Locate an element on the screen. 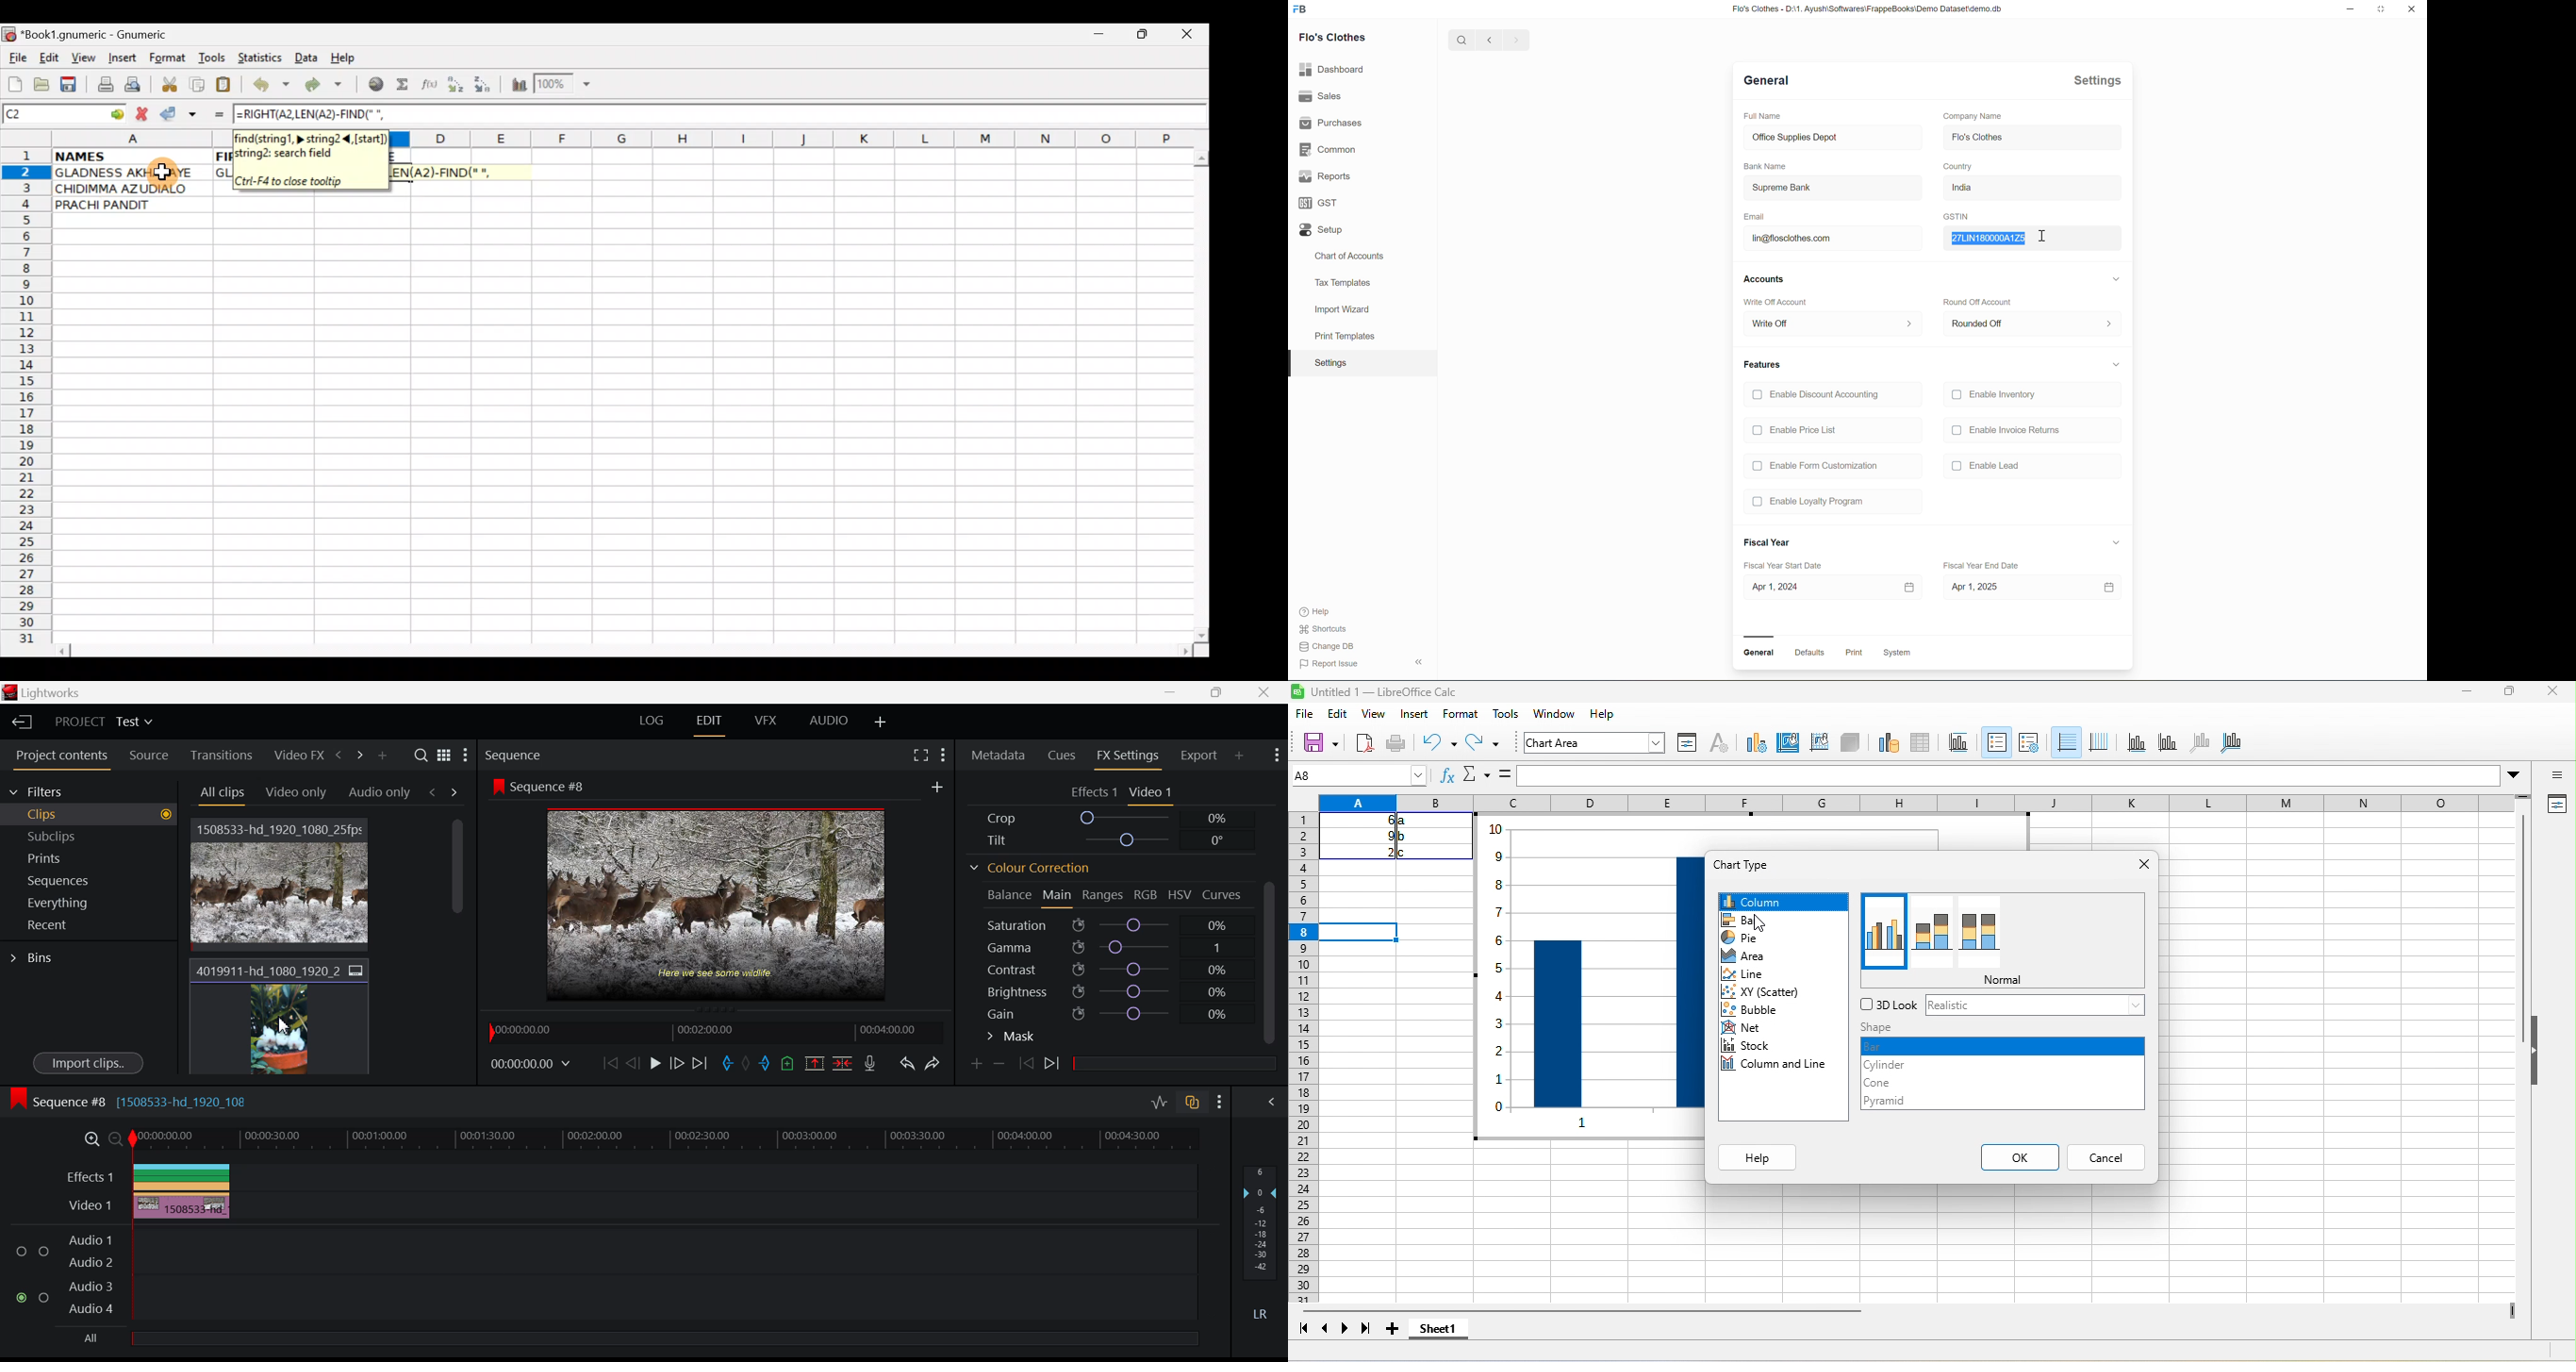  Ranges is located at coordinates (1104, 896).